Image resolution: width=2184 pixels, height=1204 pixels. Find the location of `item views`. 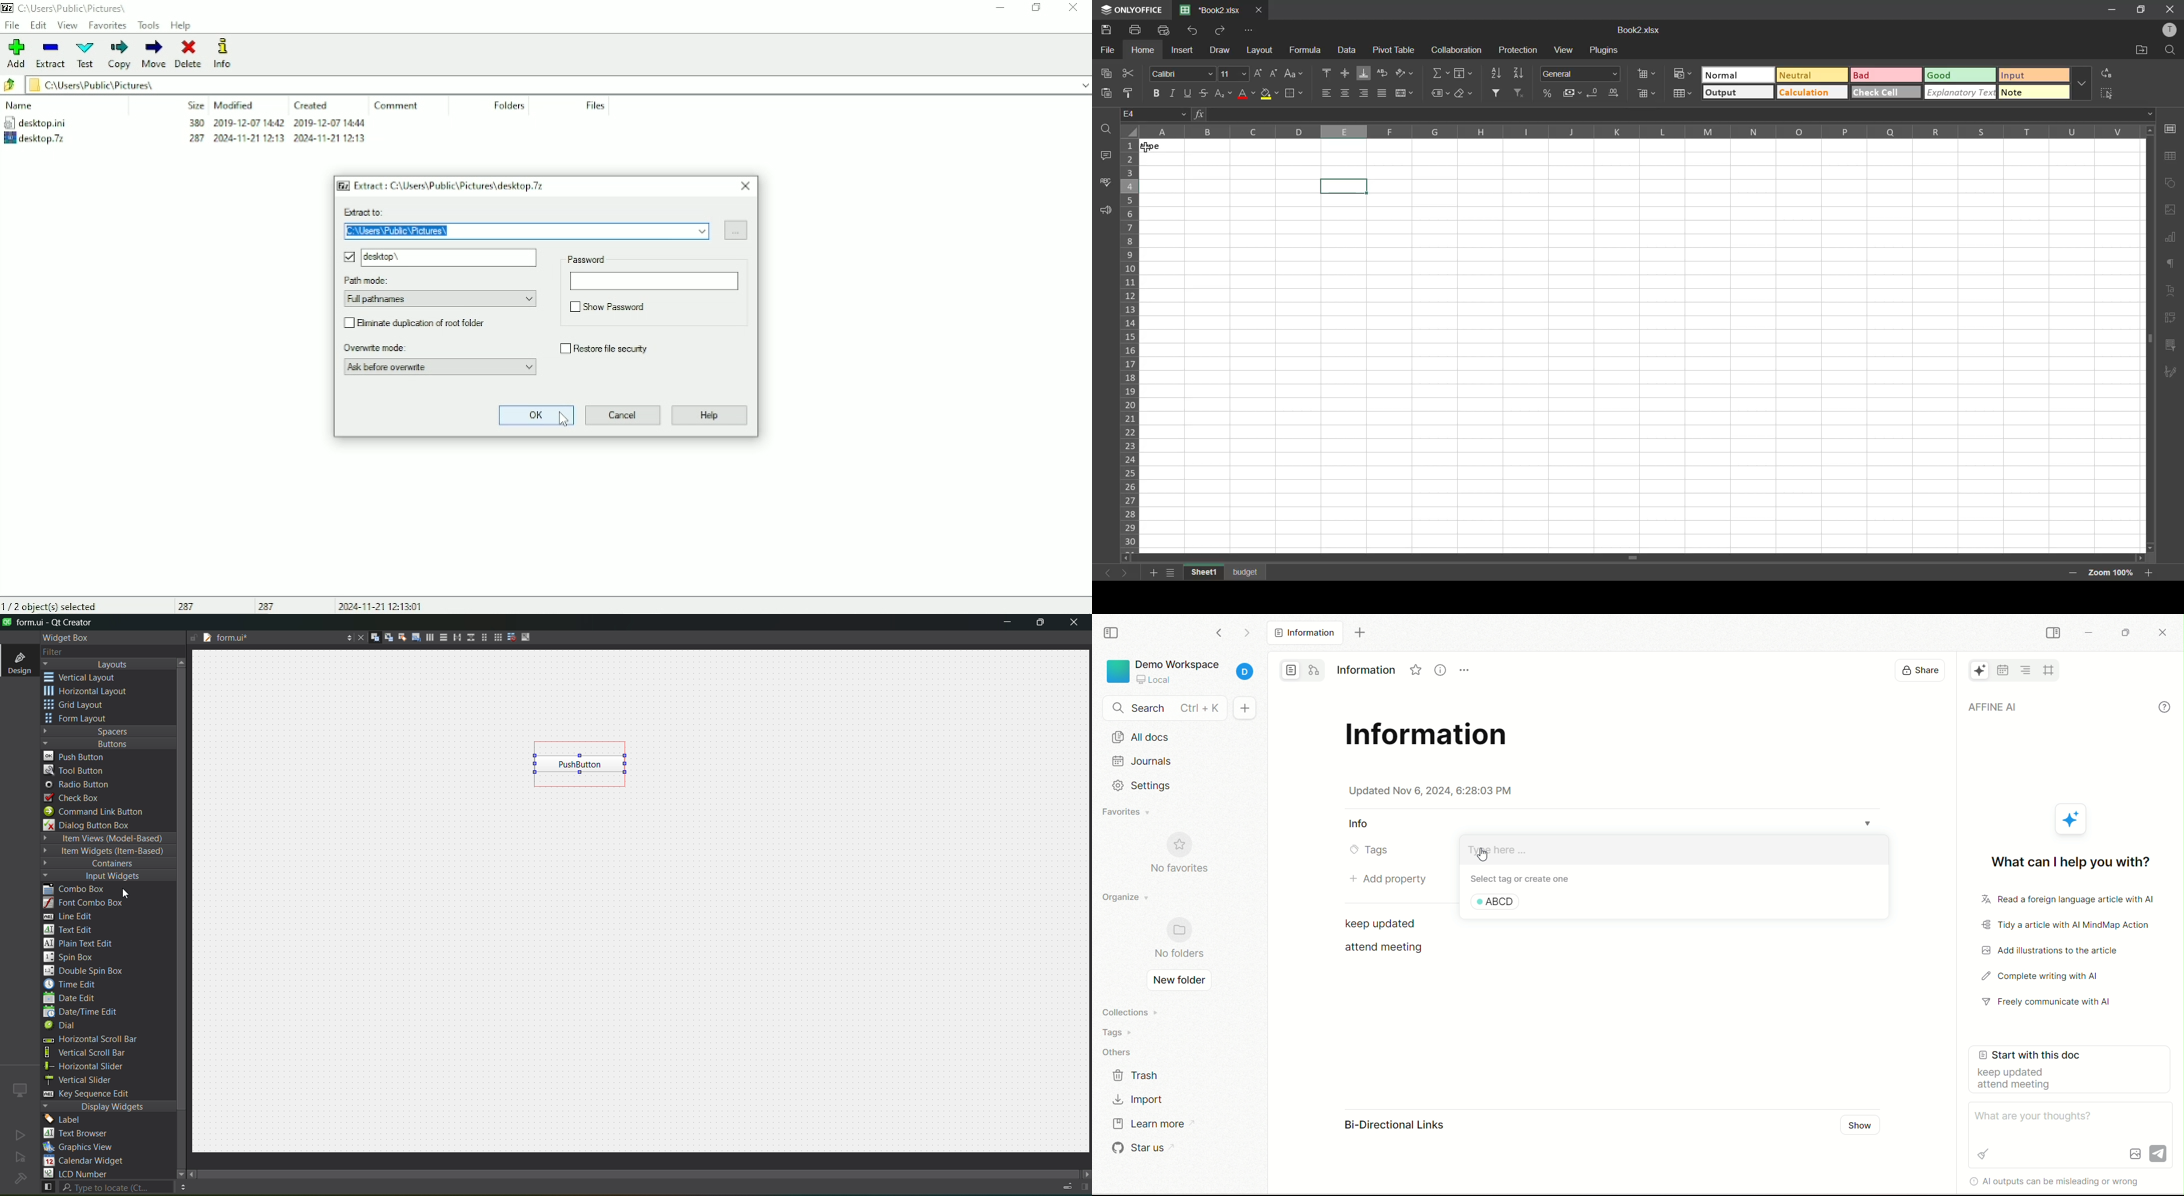

item views is located at coordinates (107, 839).